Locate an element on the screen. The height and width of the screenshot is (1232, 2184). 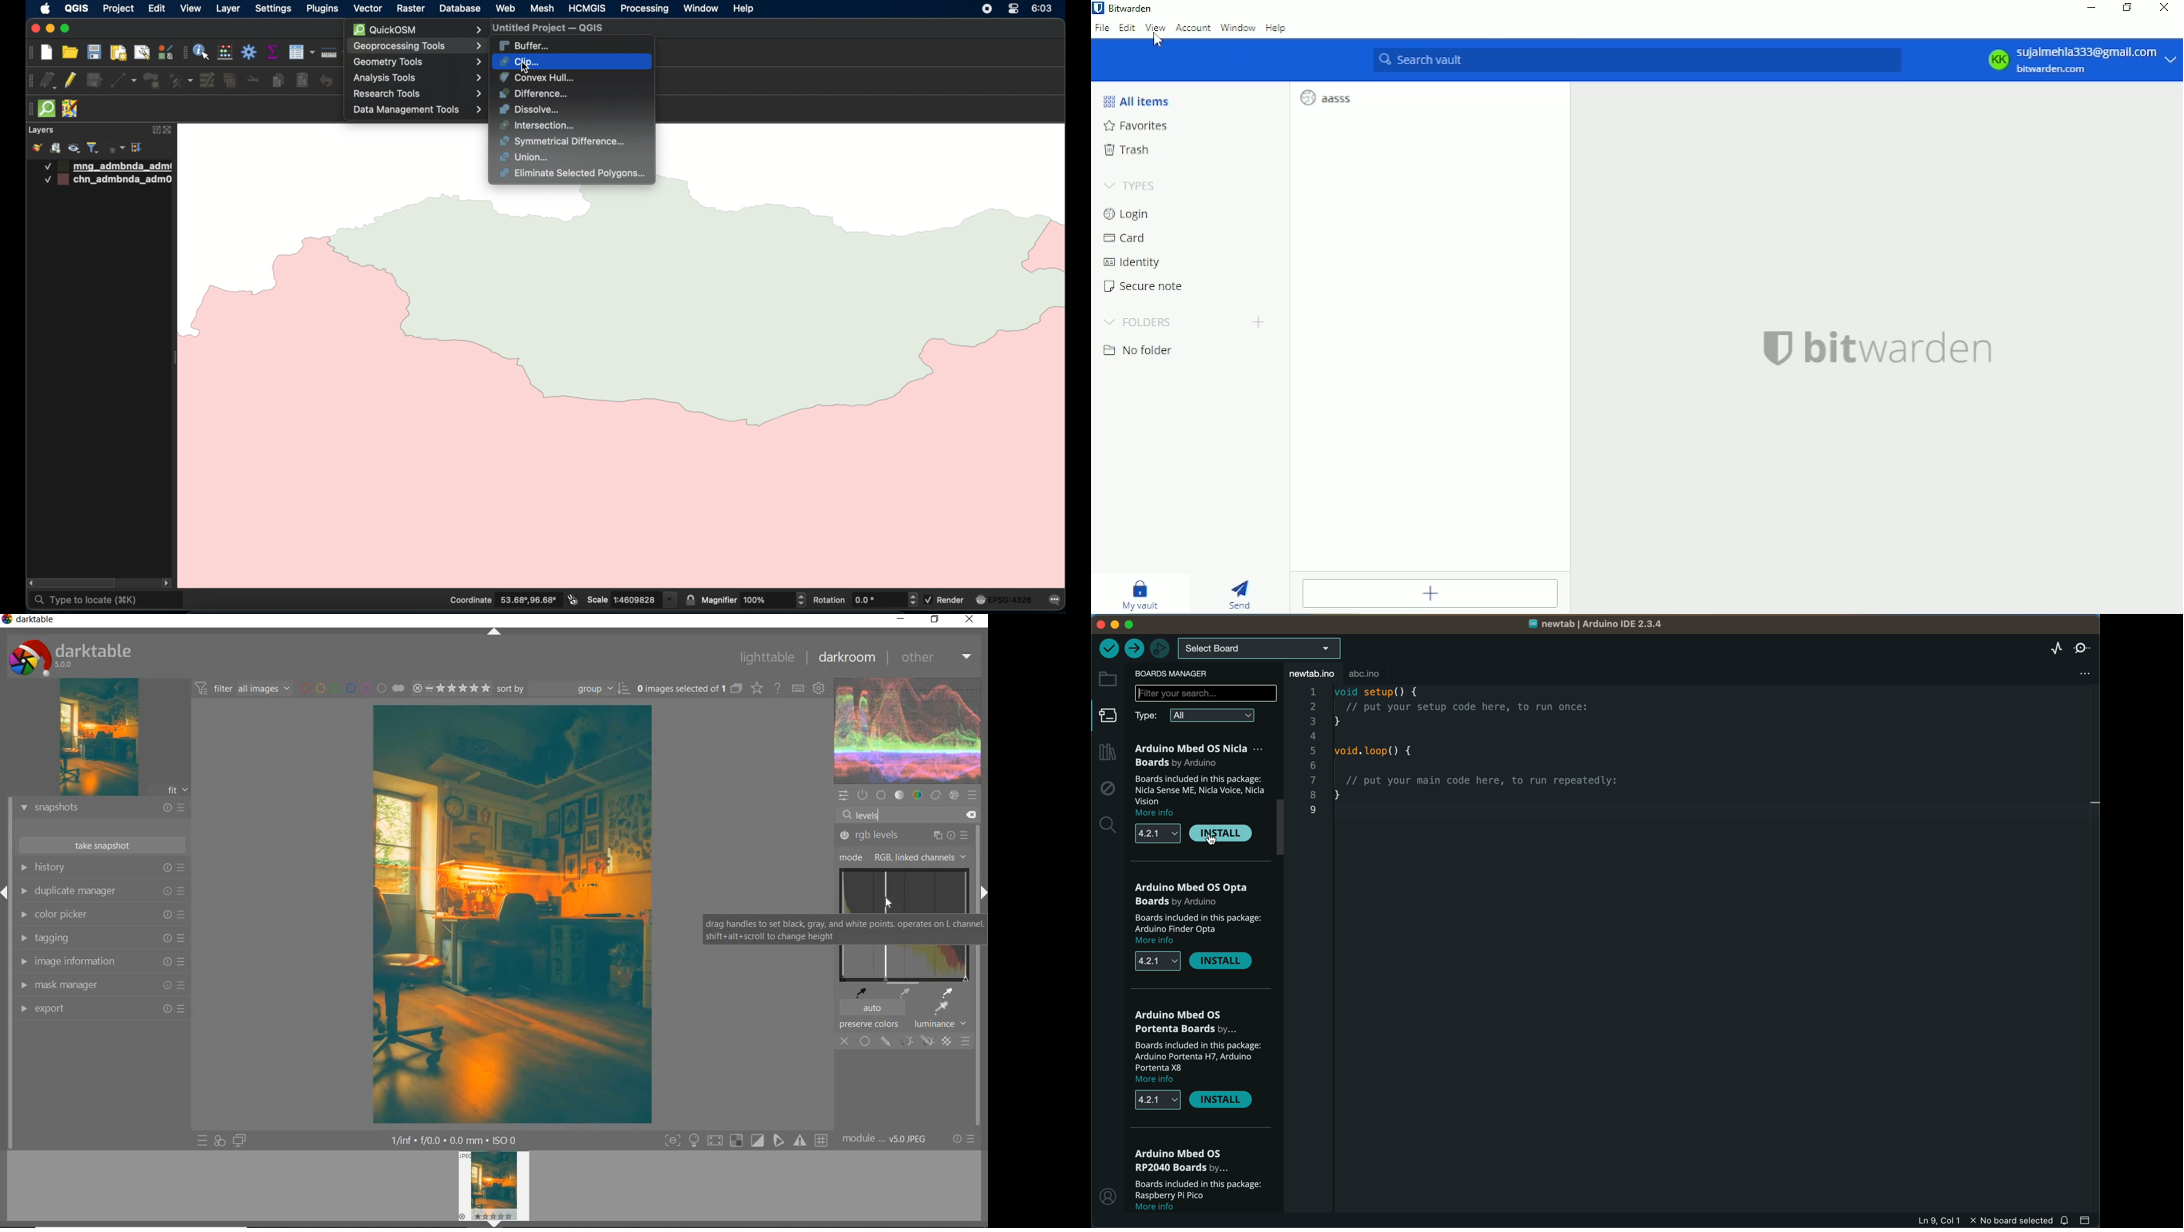
waveform is located at coordinates (908, 730).